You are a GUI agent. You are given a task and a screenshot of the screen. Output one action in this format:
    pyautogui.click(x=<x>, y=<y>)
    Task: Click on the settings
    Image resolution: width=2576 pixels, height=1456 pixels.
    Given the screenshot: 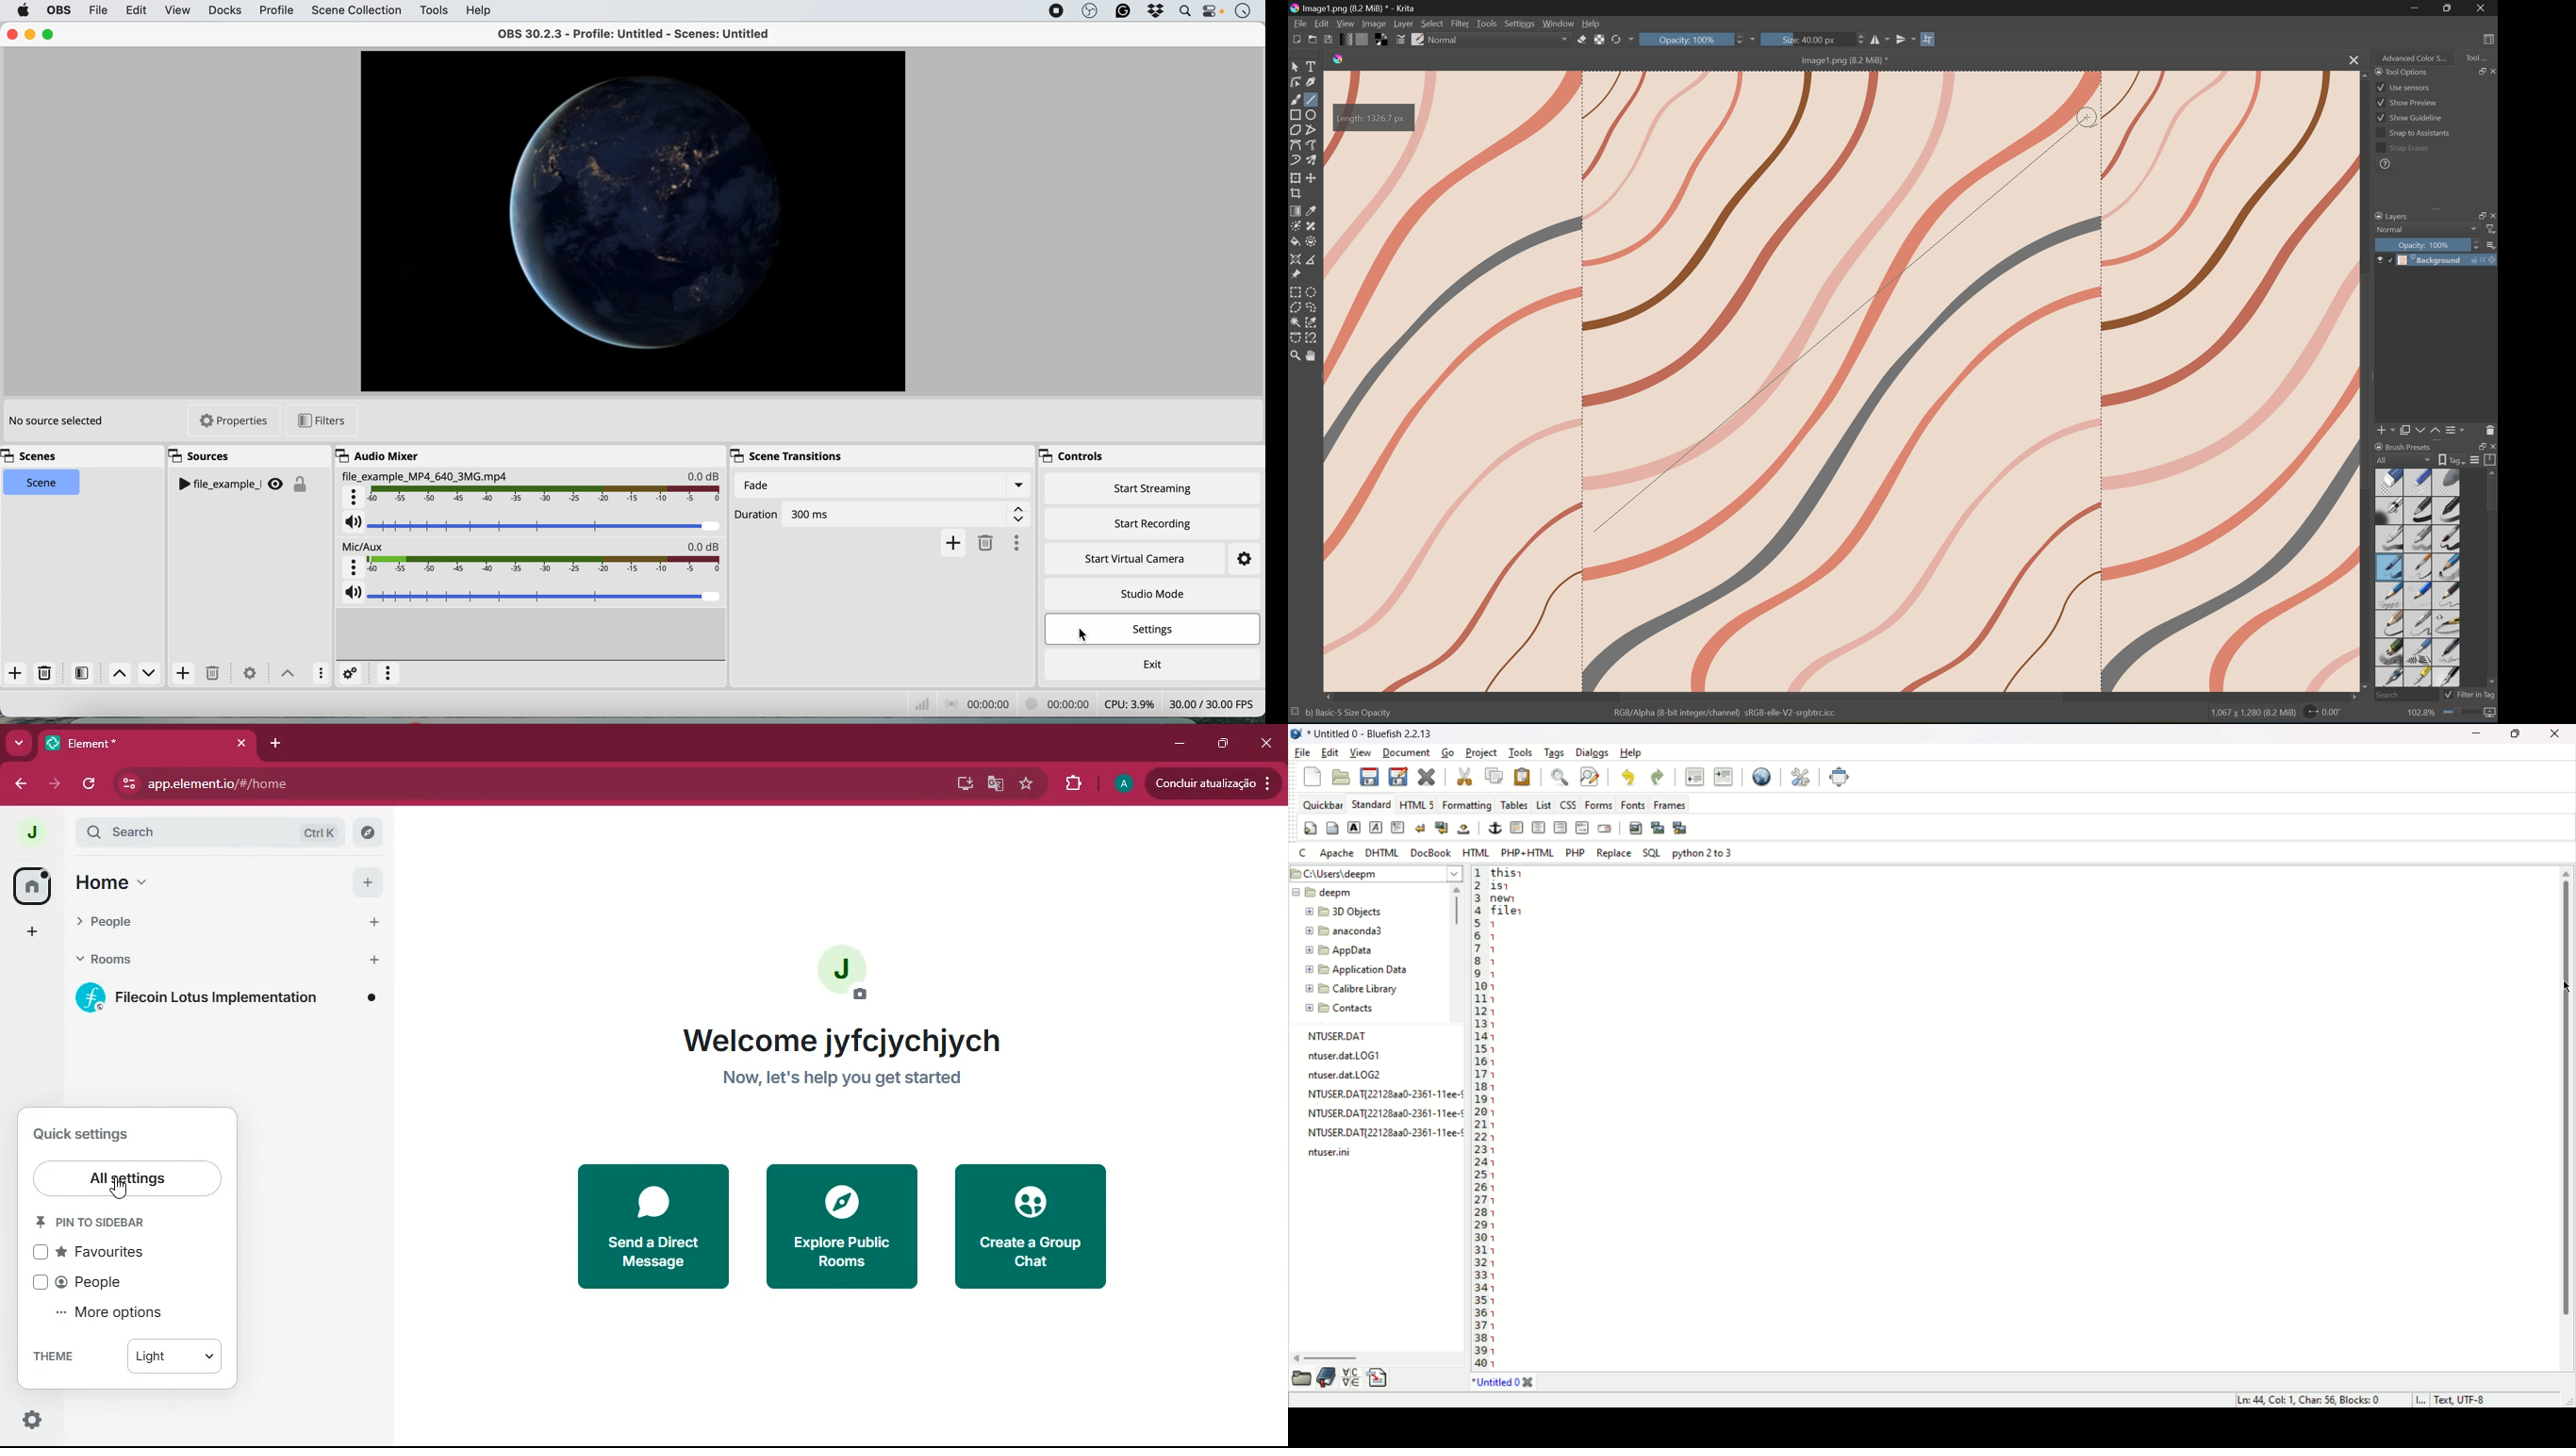 What is the action you would take?
    pyautogui.click(x=352, y=673)
    